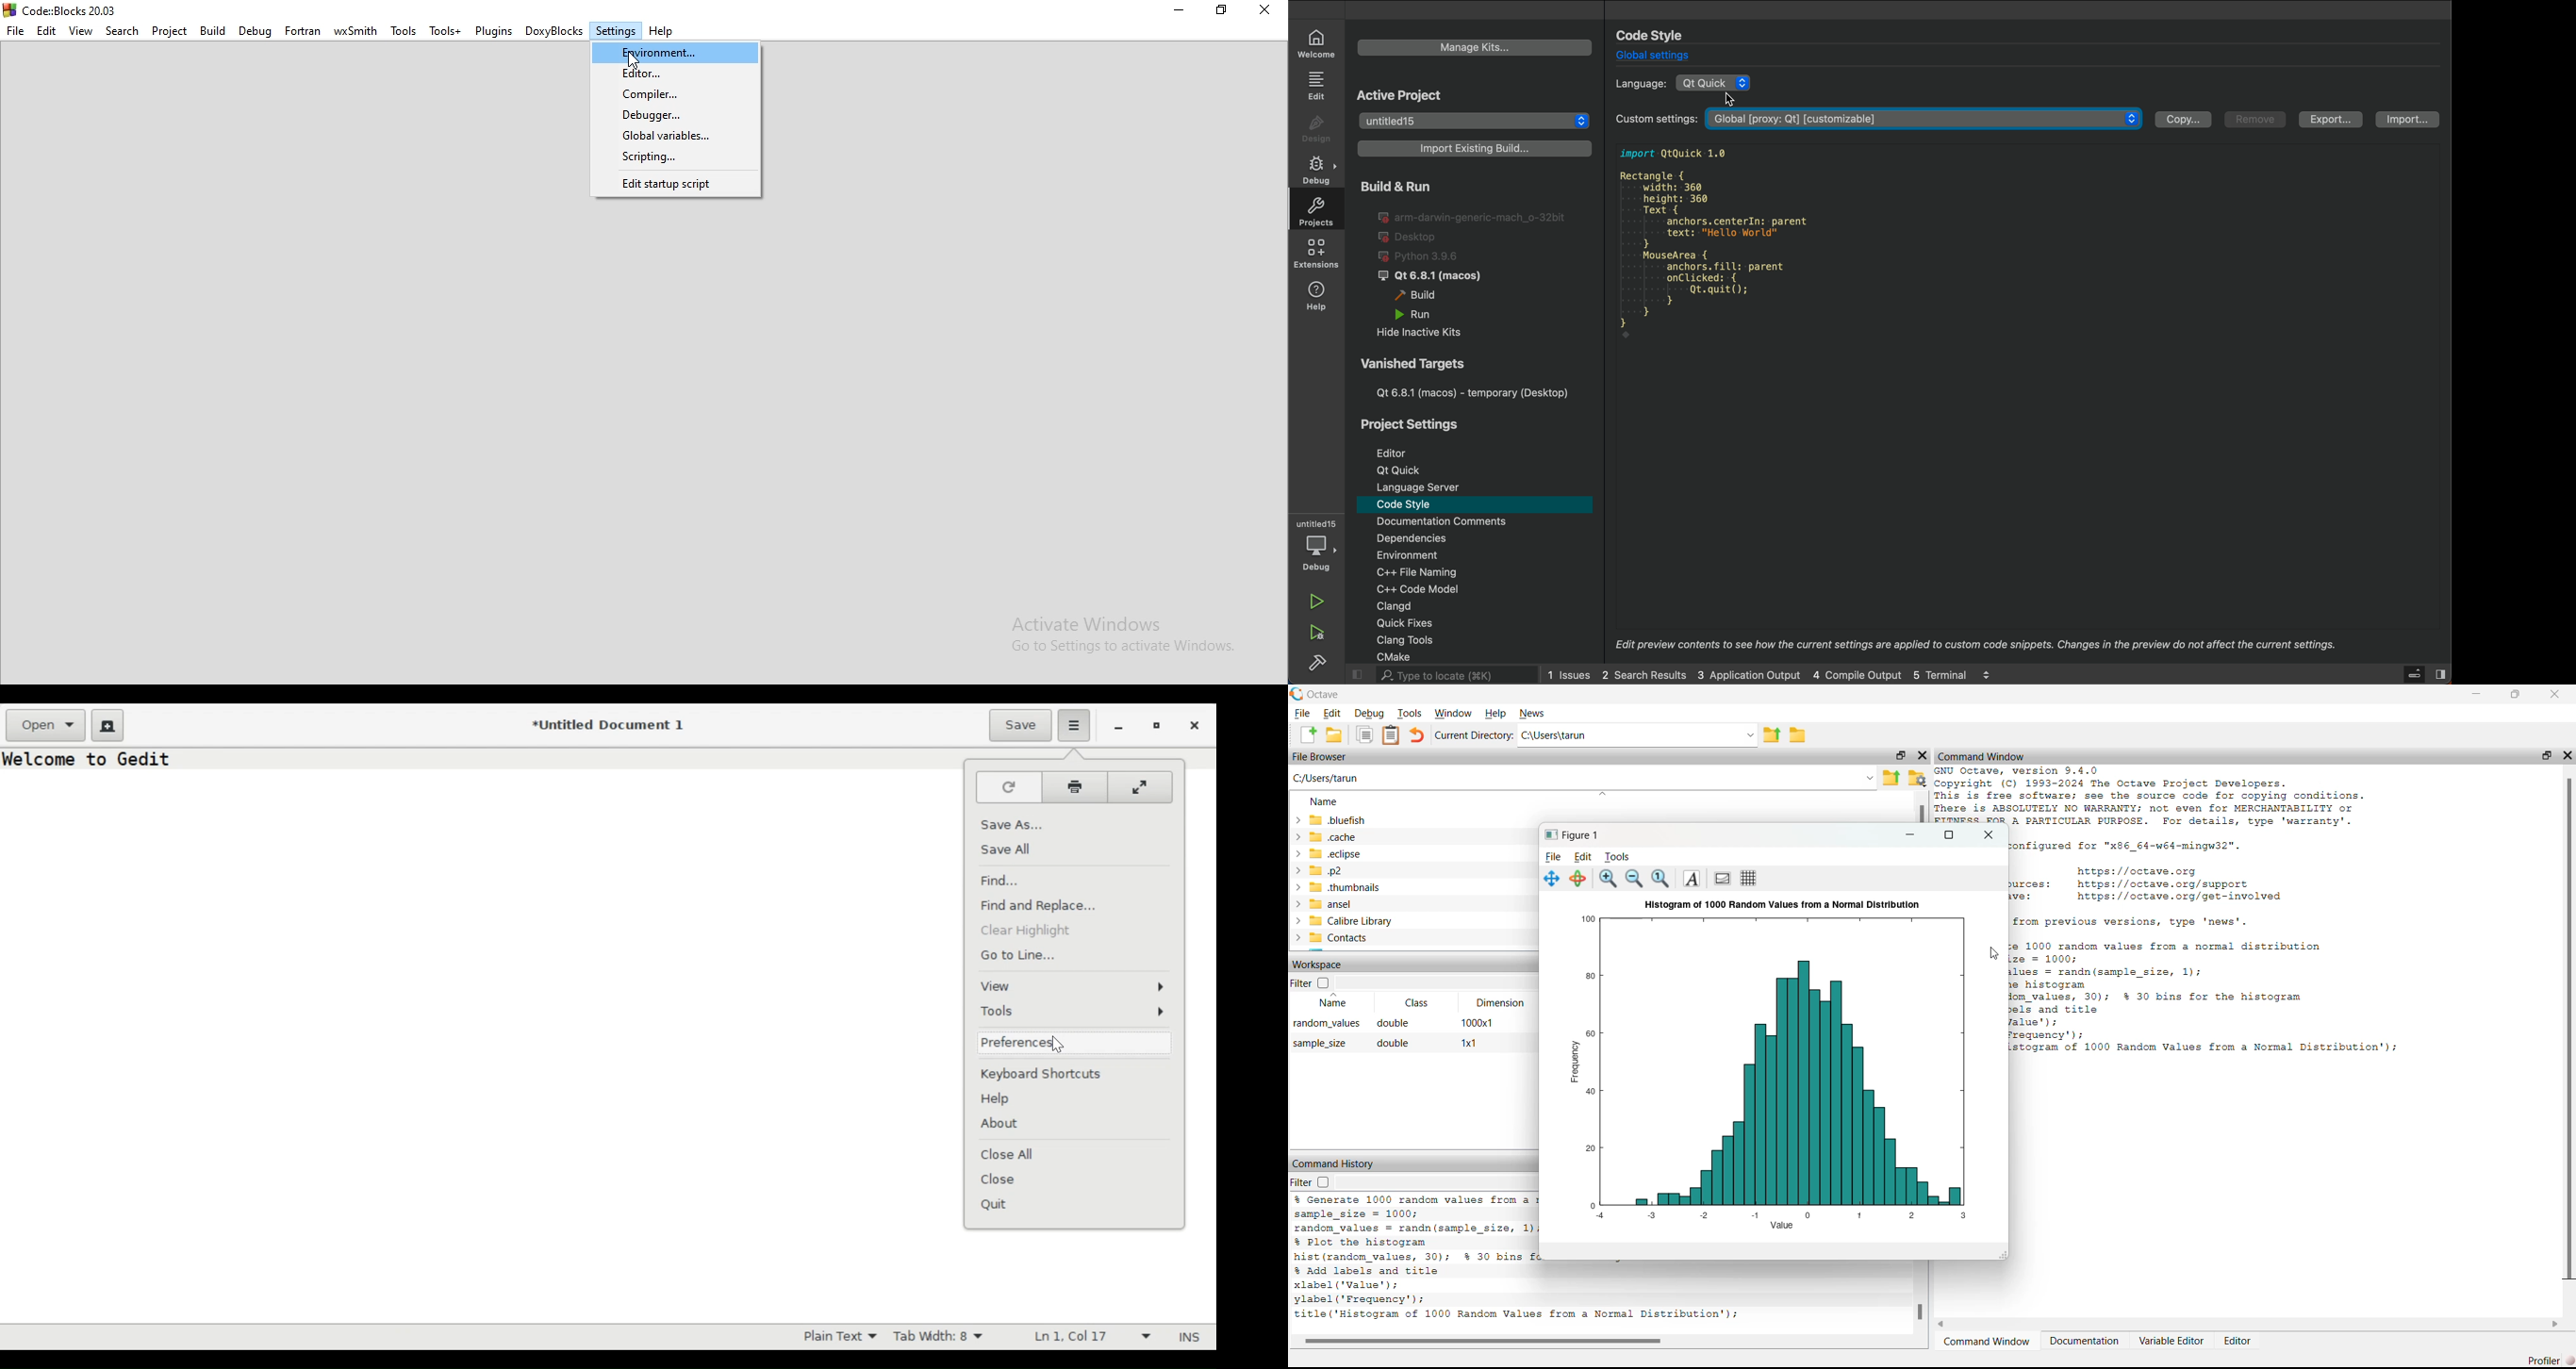  Describe the element at coordinates (2239, 1341) in the screenshot. I see `Editor` at that location.